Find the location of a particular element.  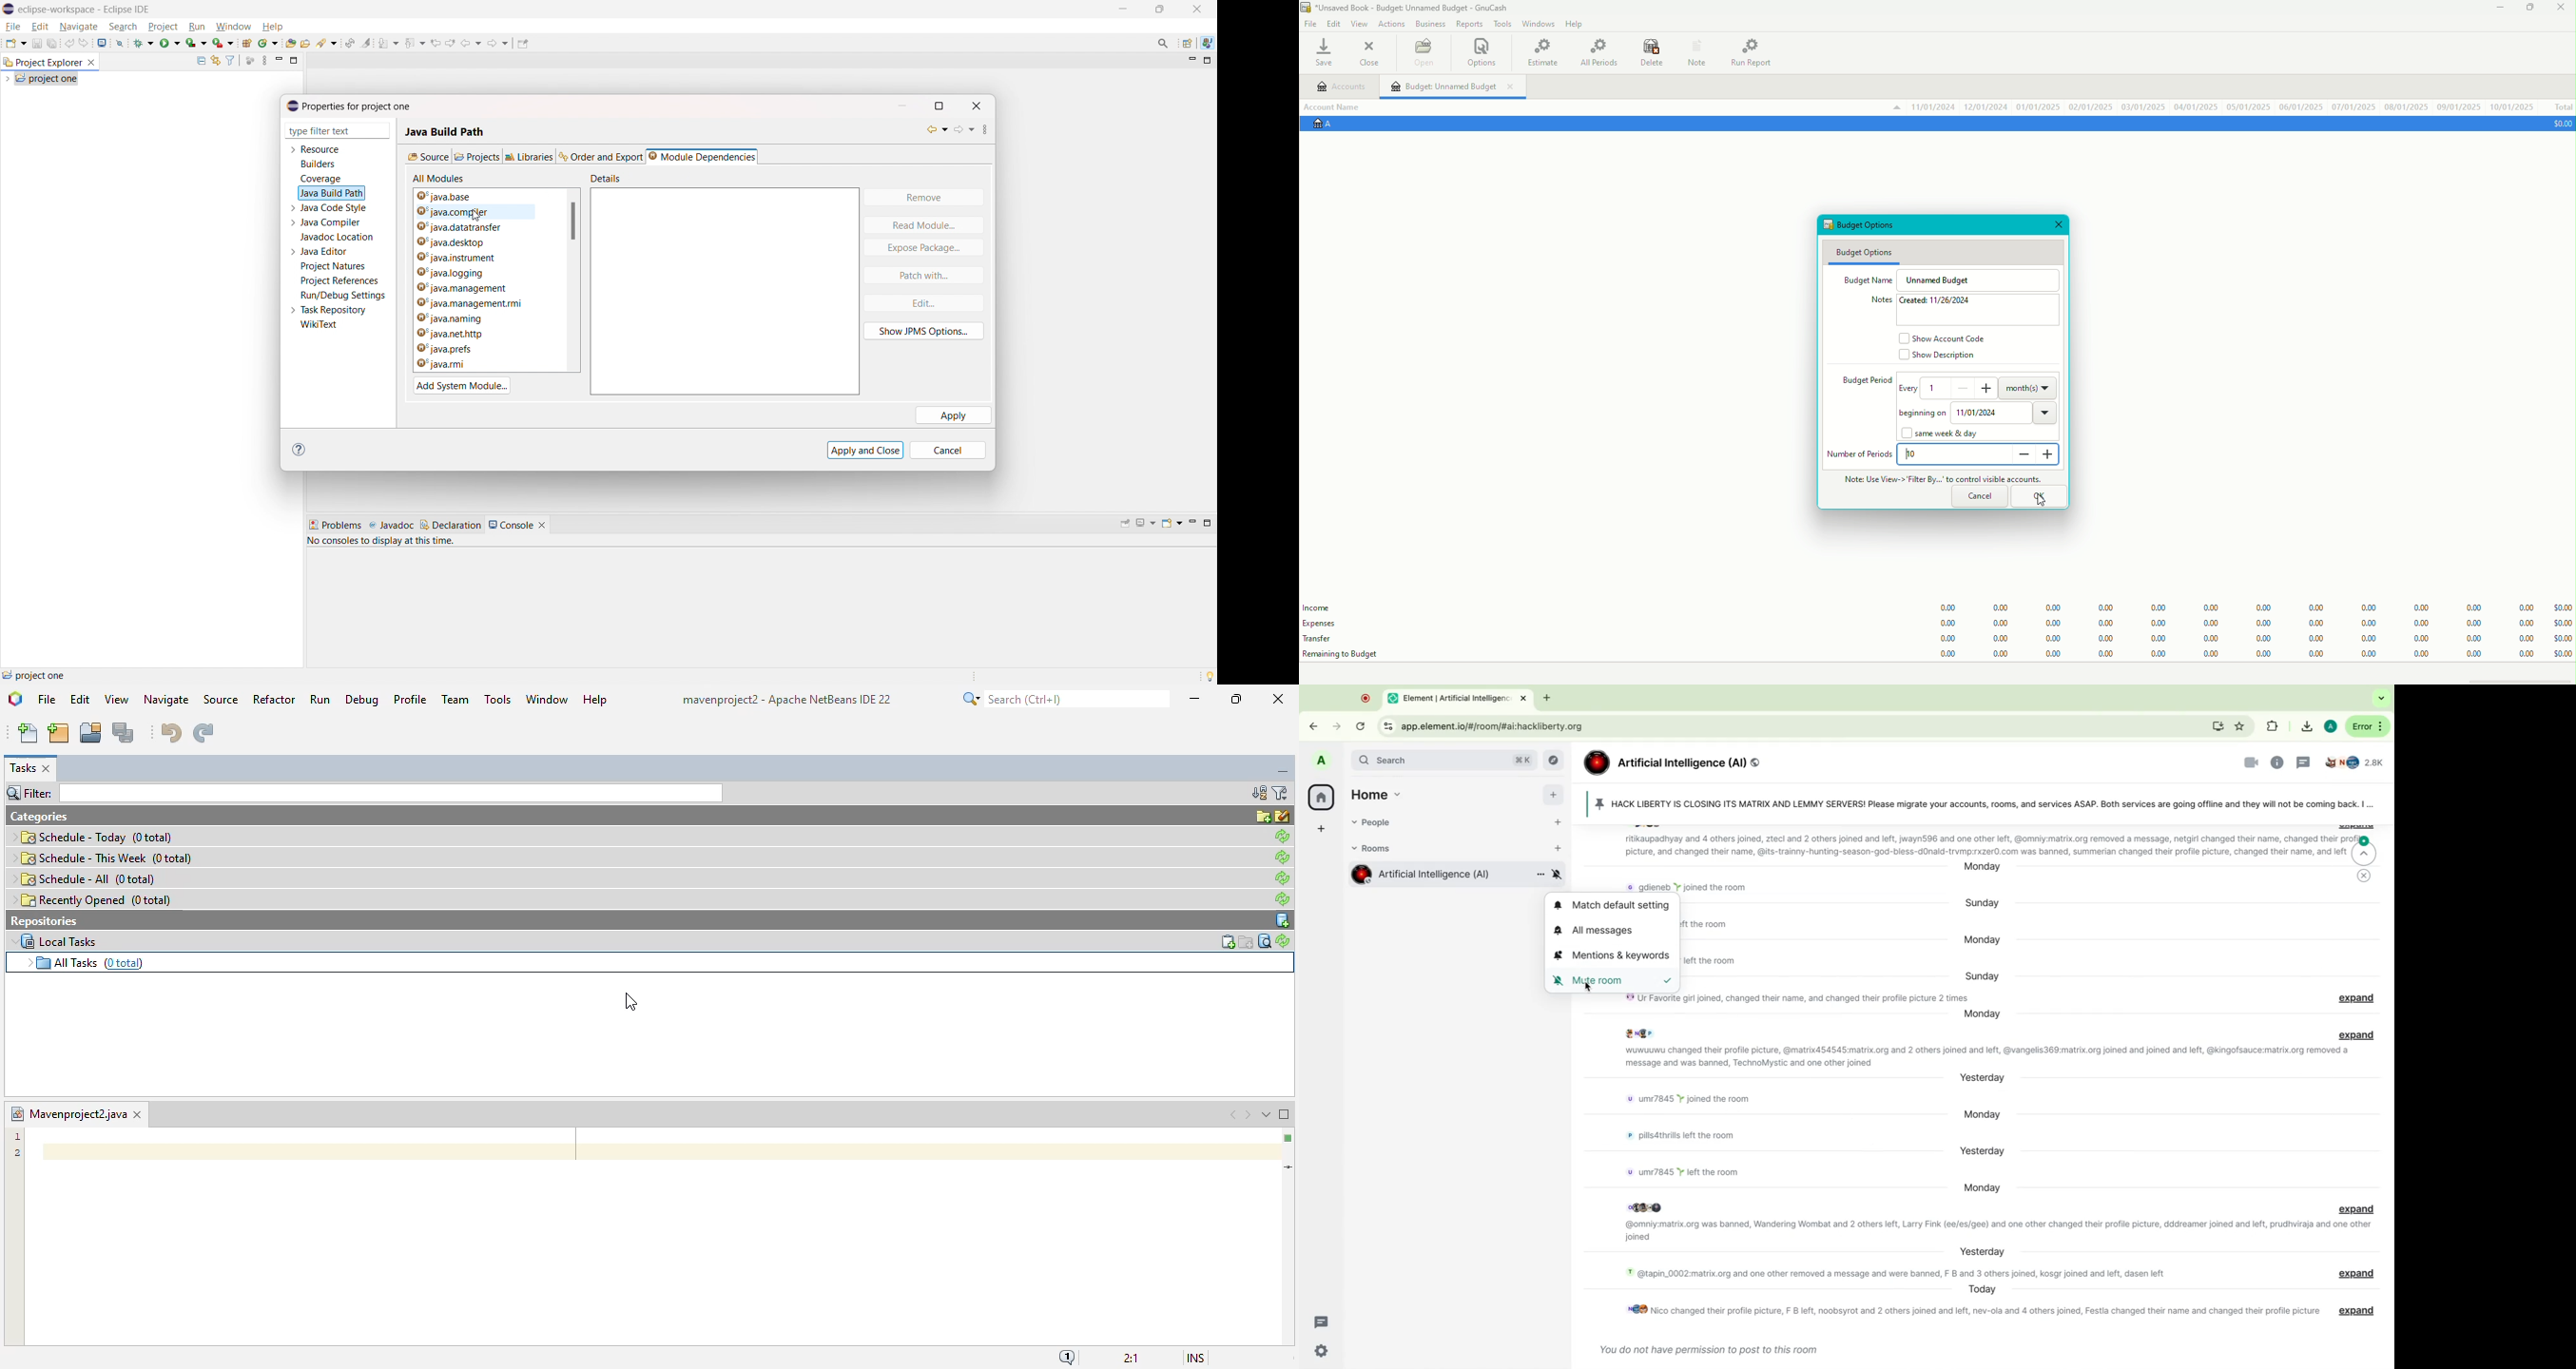

add is located at coordinates (1552, 794).